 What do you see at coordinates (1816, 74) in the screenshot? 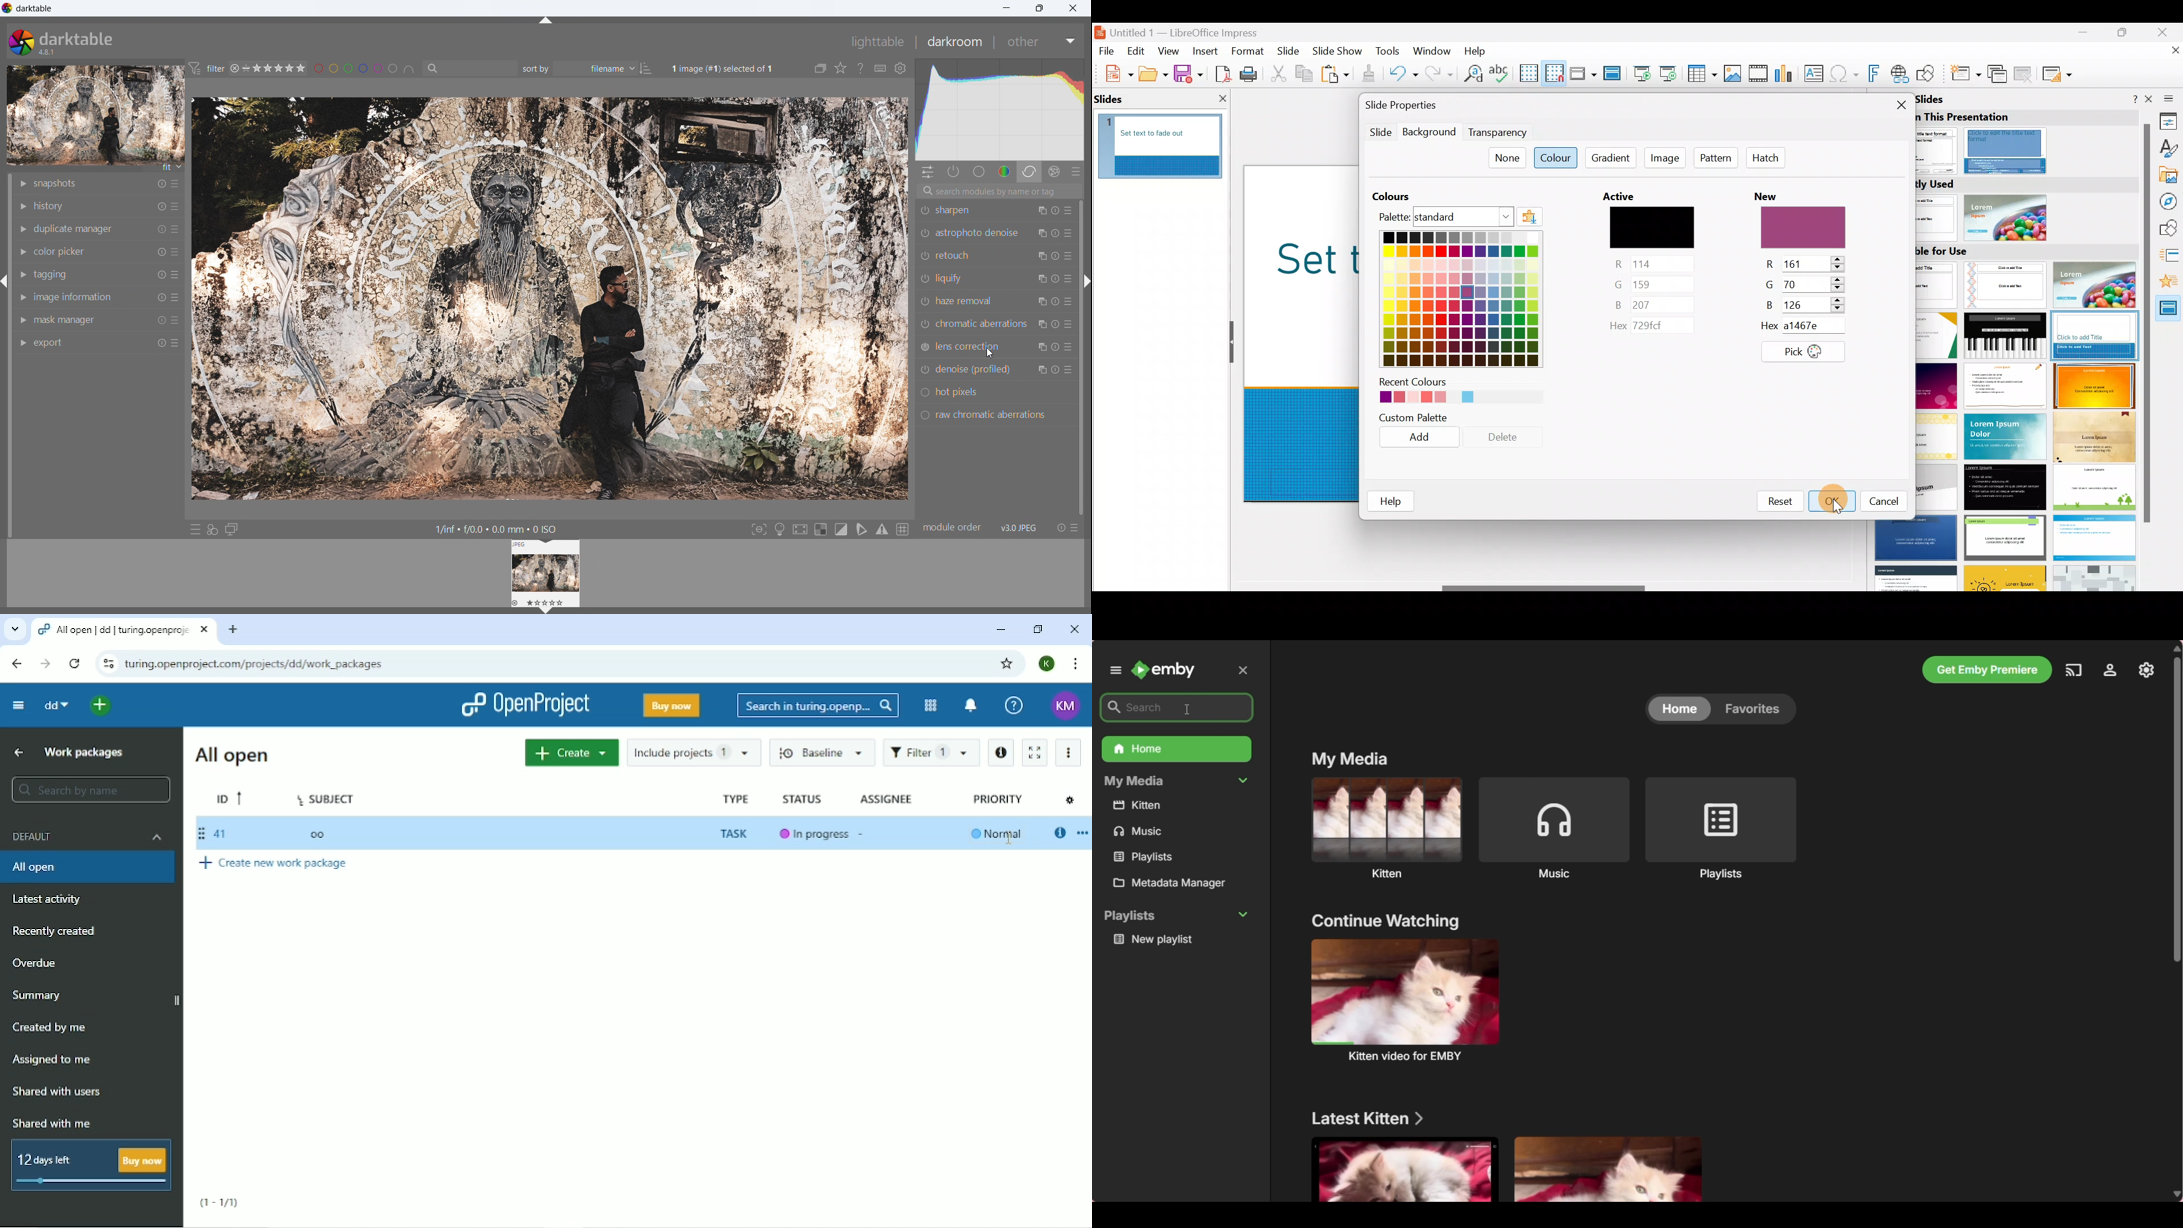
I see `Insert text box` at bounding box center [1816, 74].